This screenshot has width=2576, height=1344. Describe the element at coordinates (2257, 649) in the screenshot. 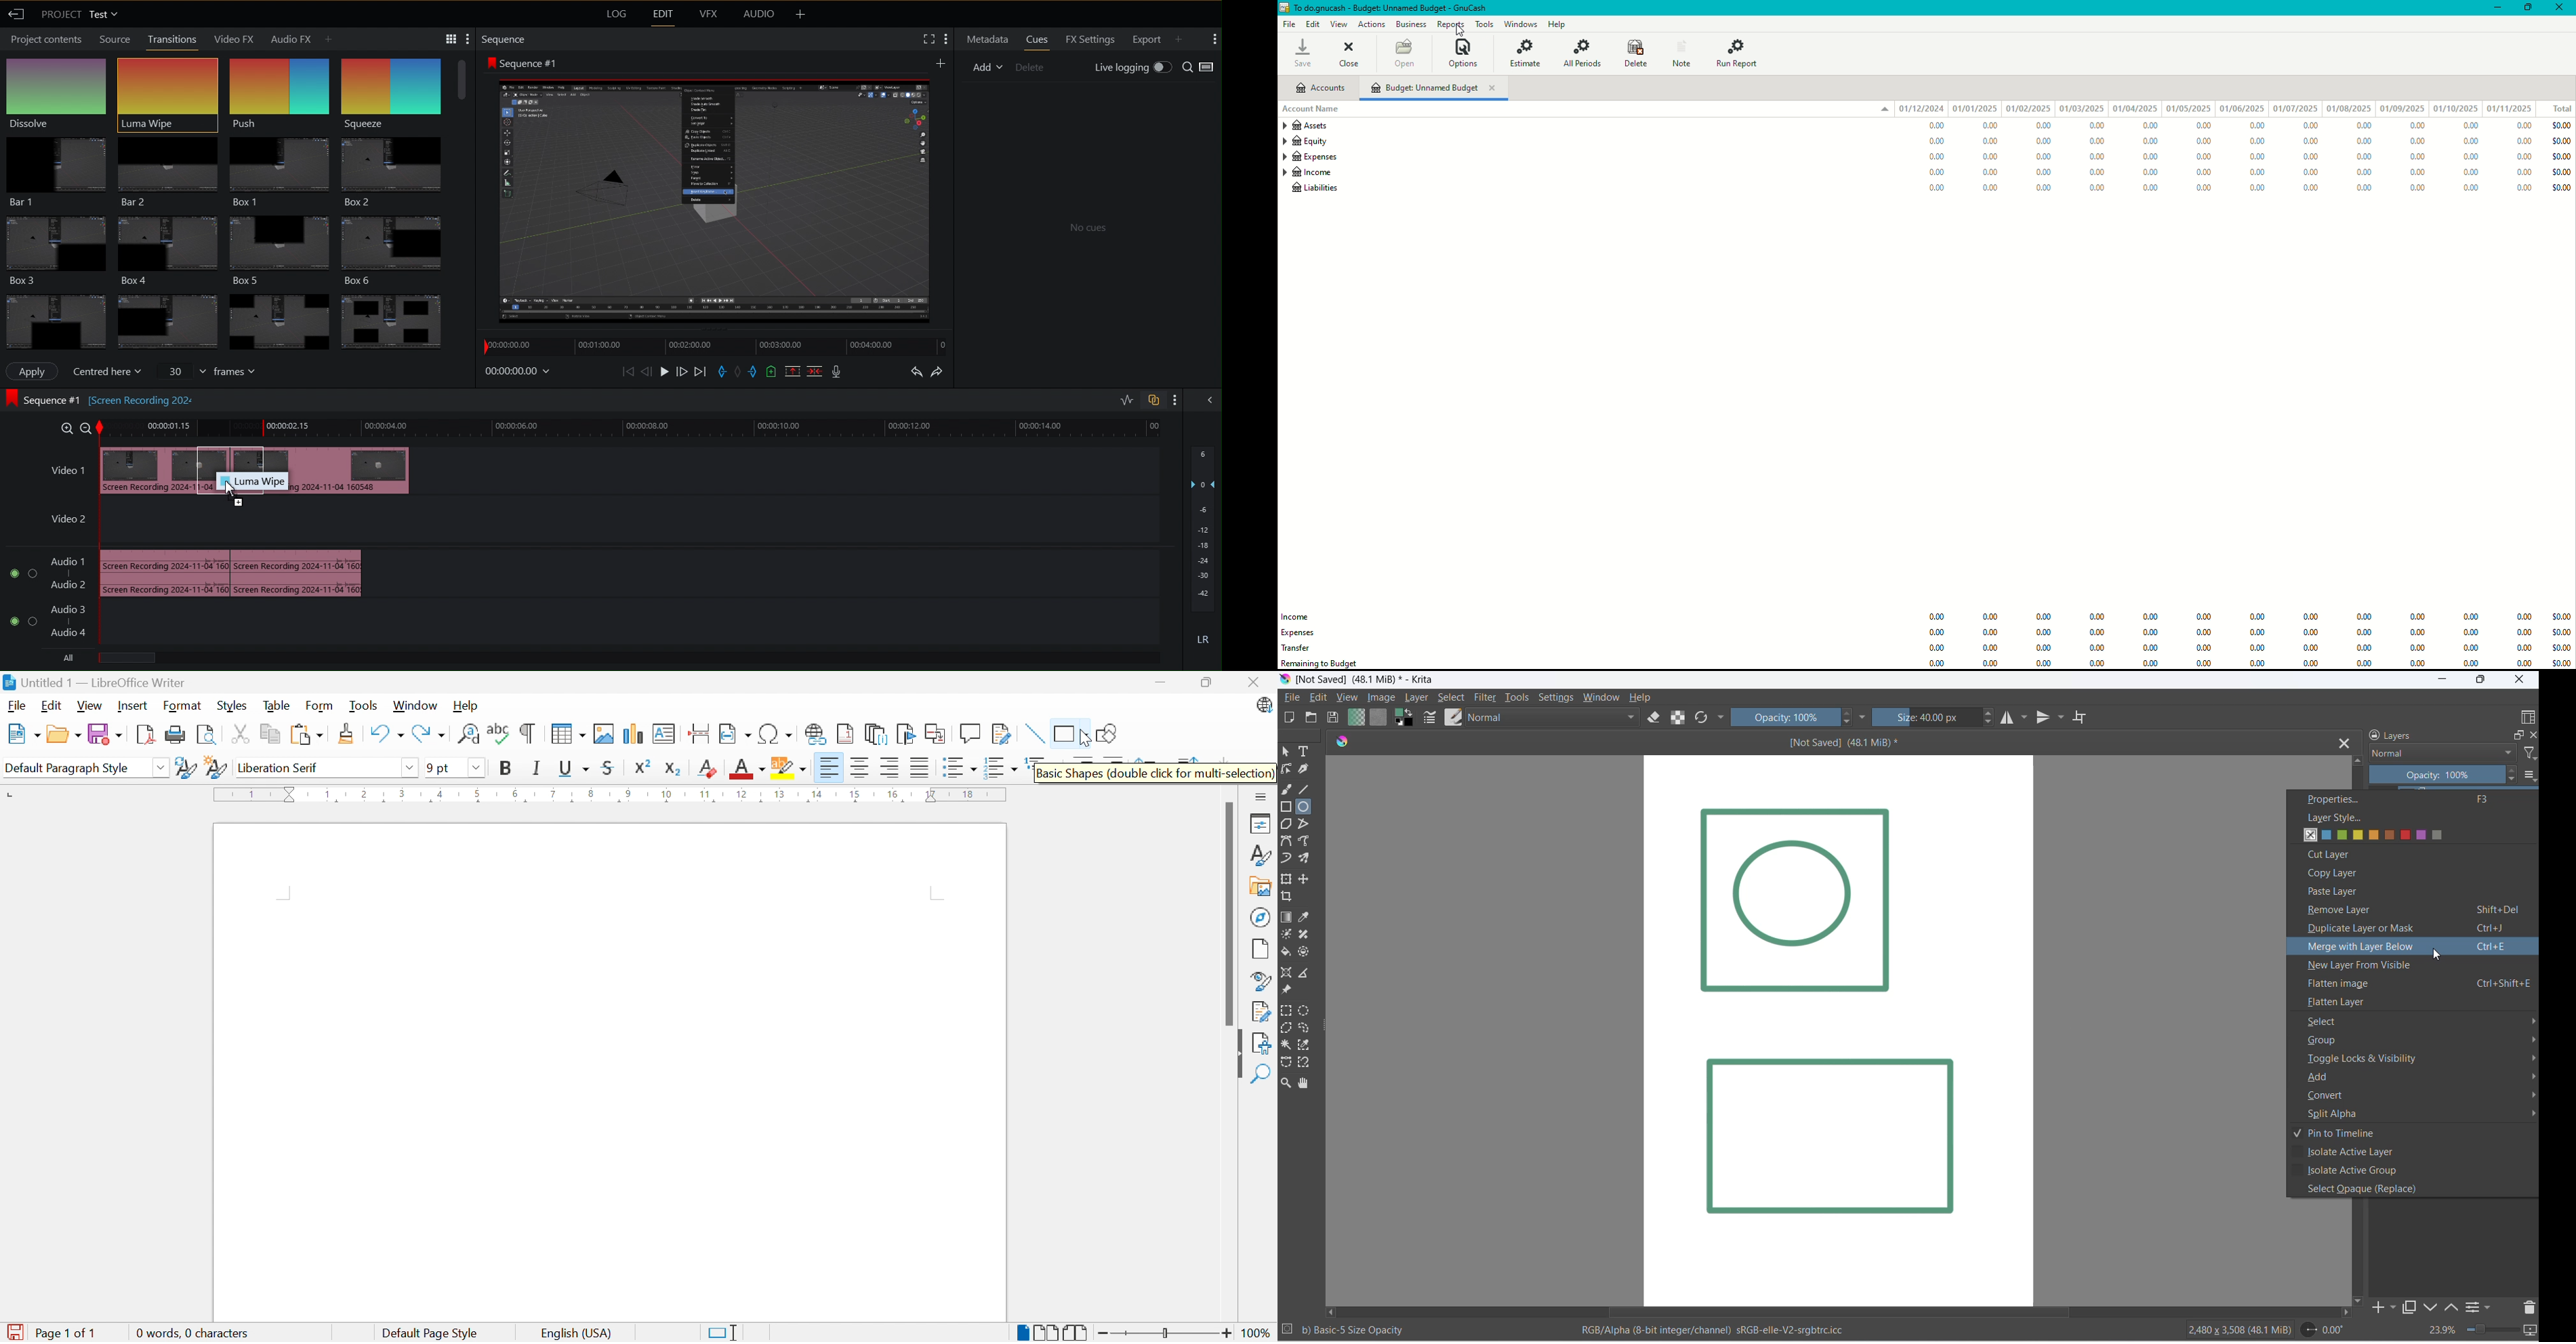

I see `0.00` at that location.